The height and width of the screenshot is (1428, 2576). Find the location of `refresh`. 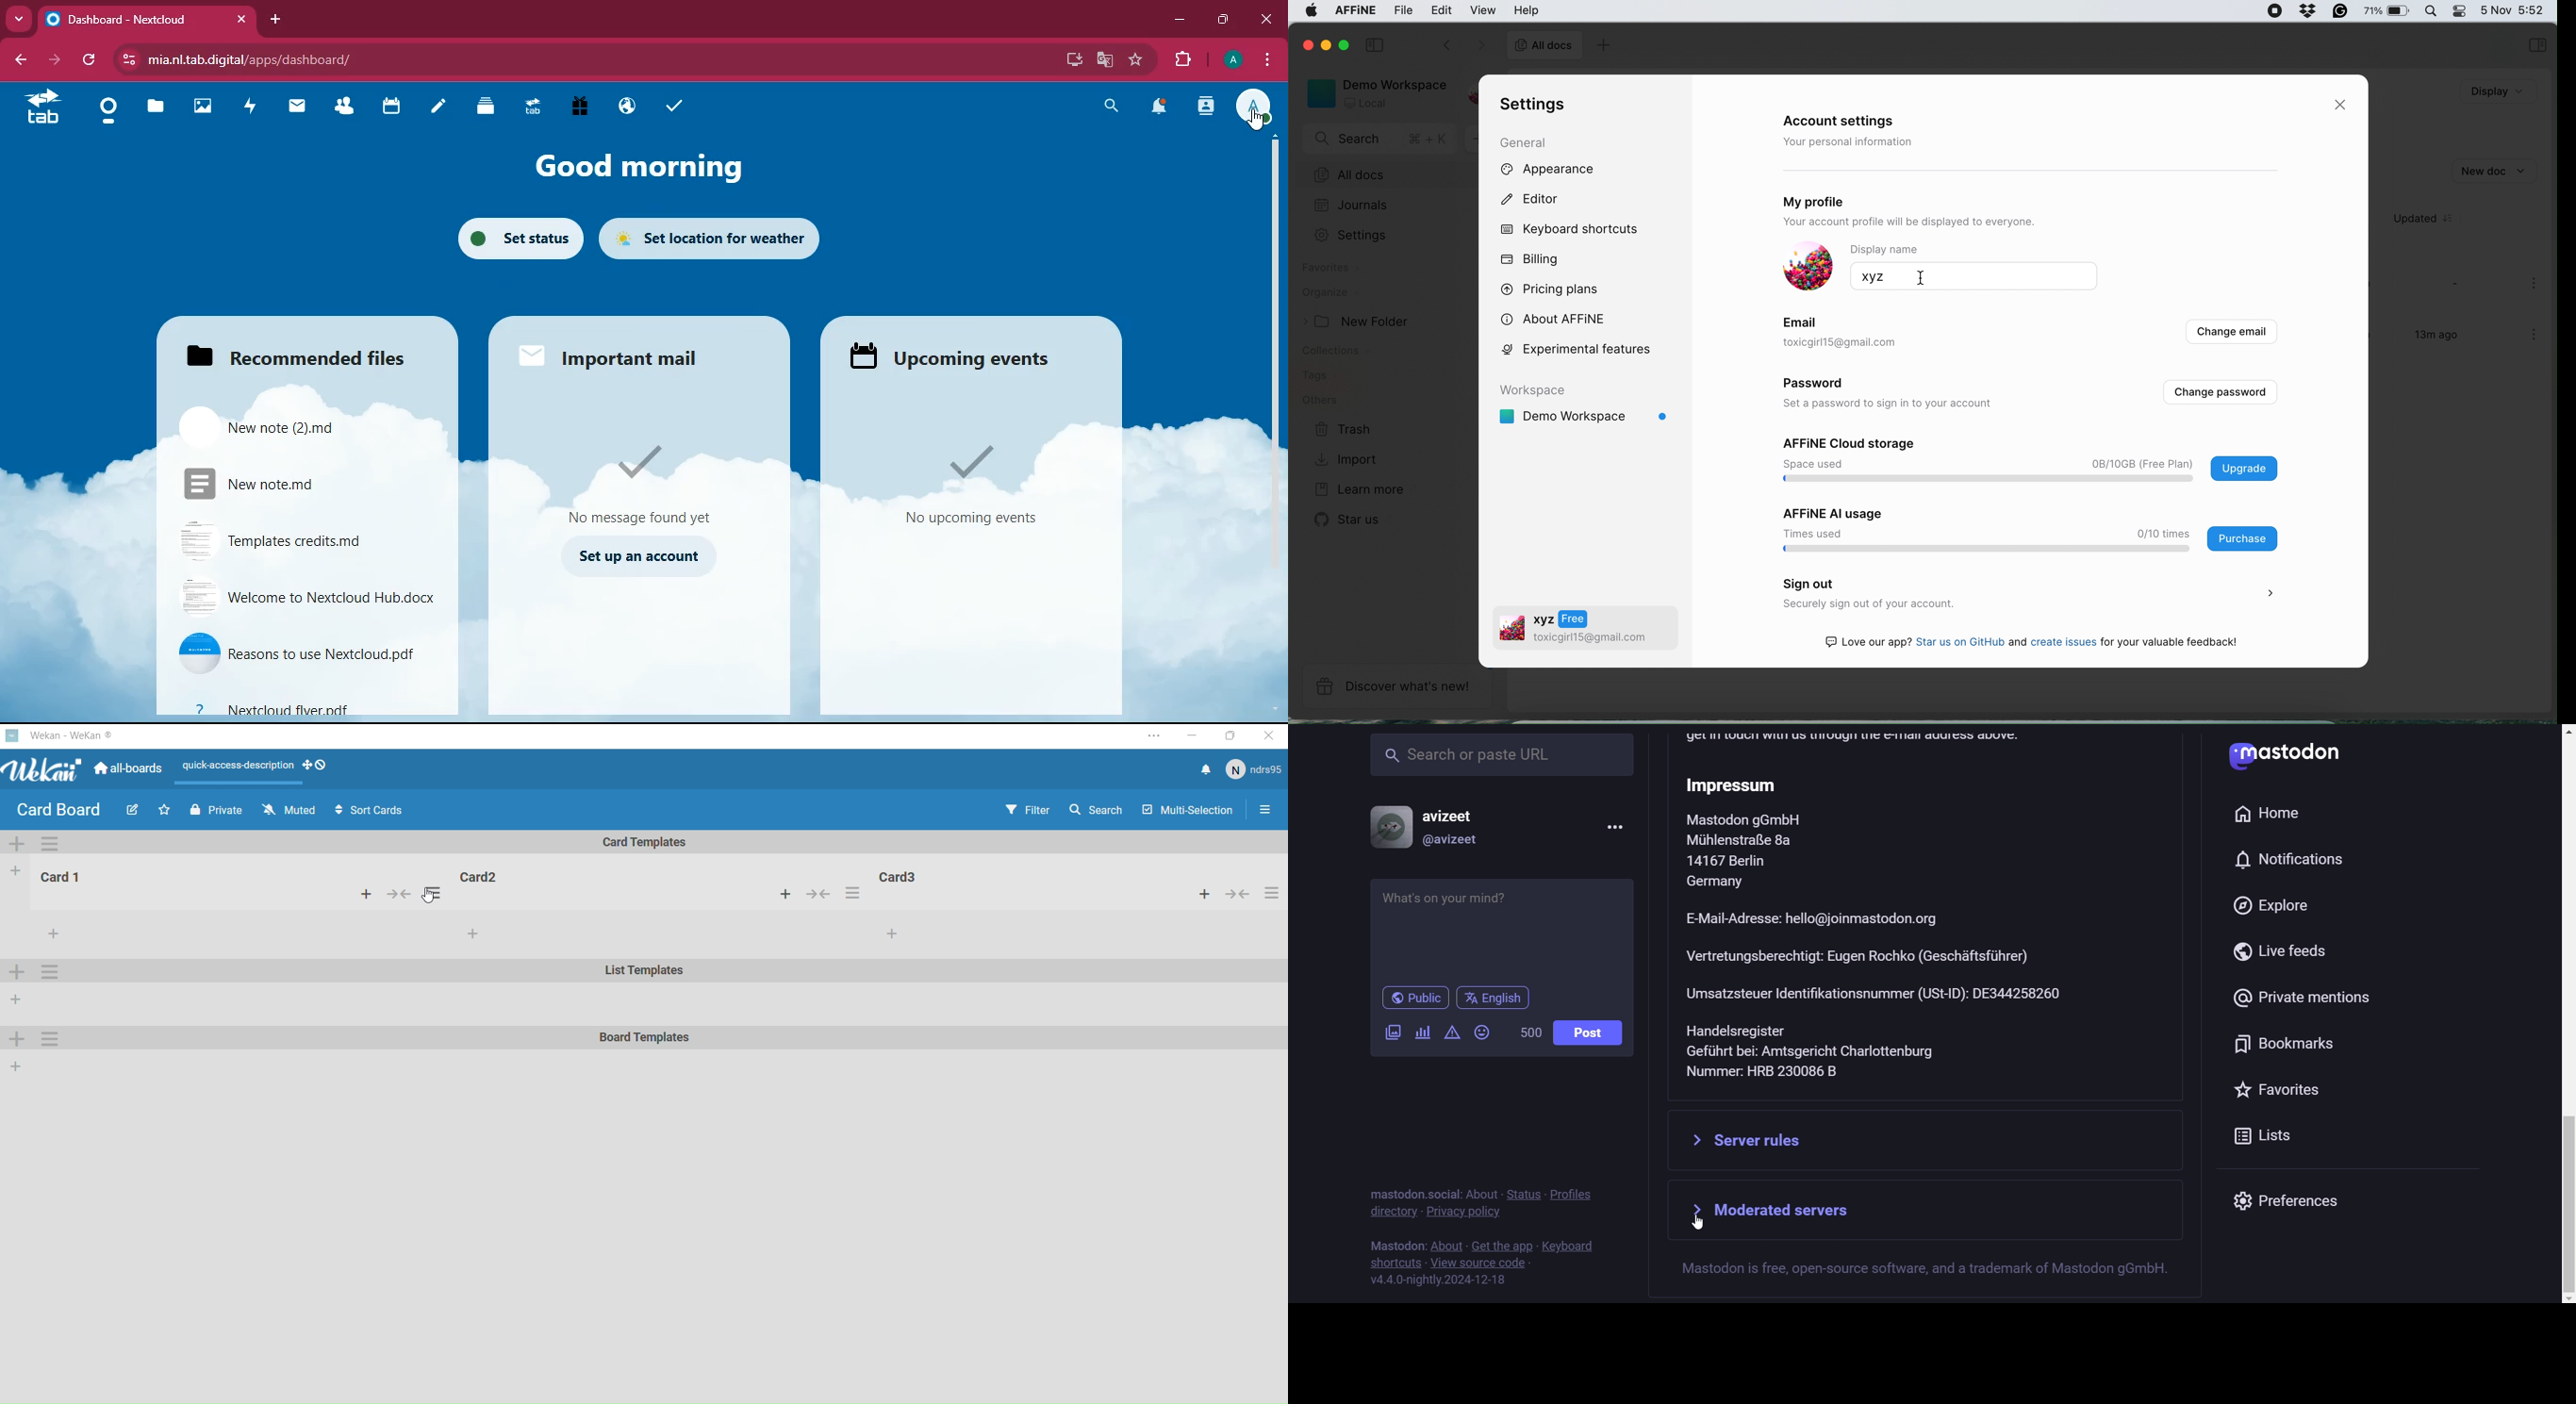

refresh is located at coordinates (94, 60).